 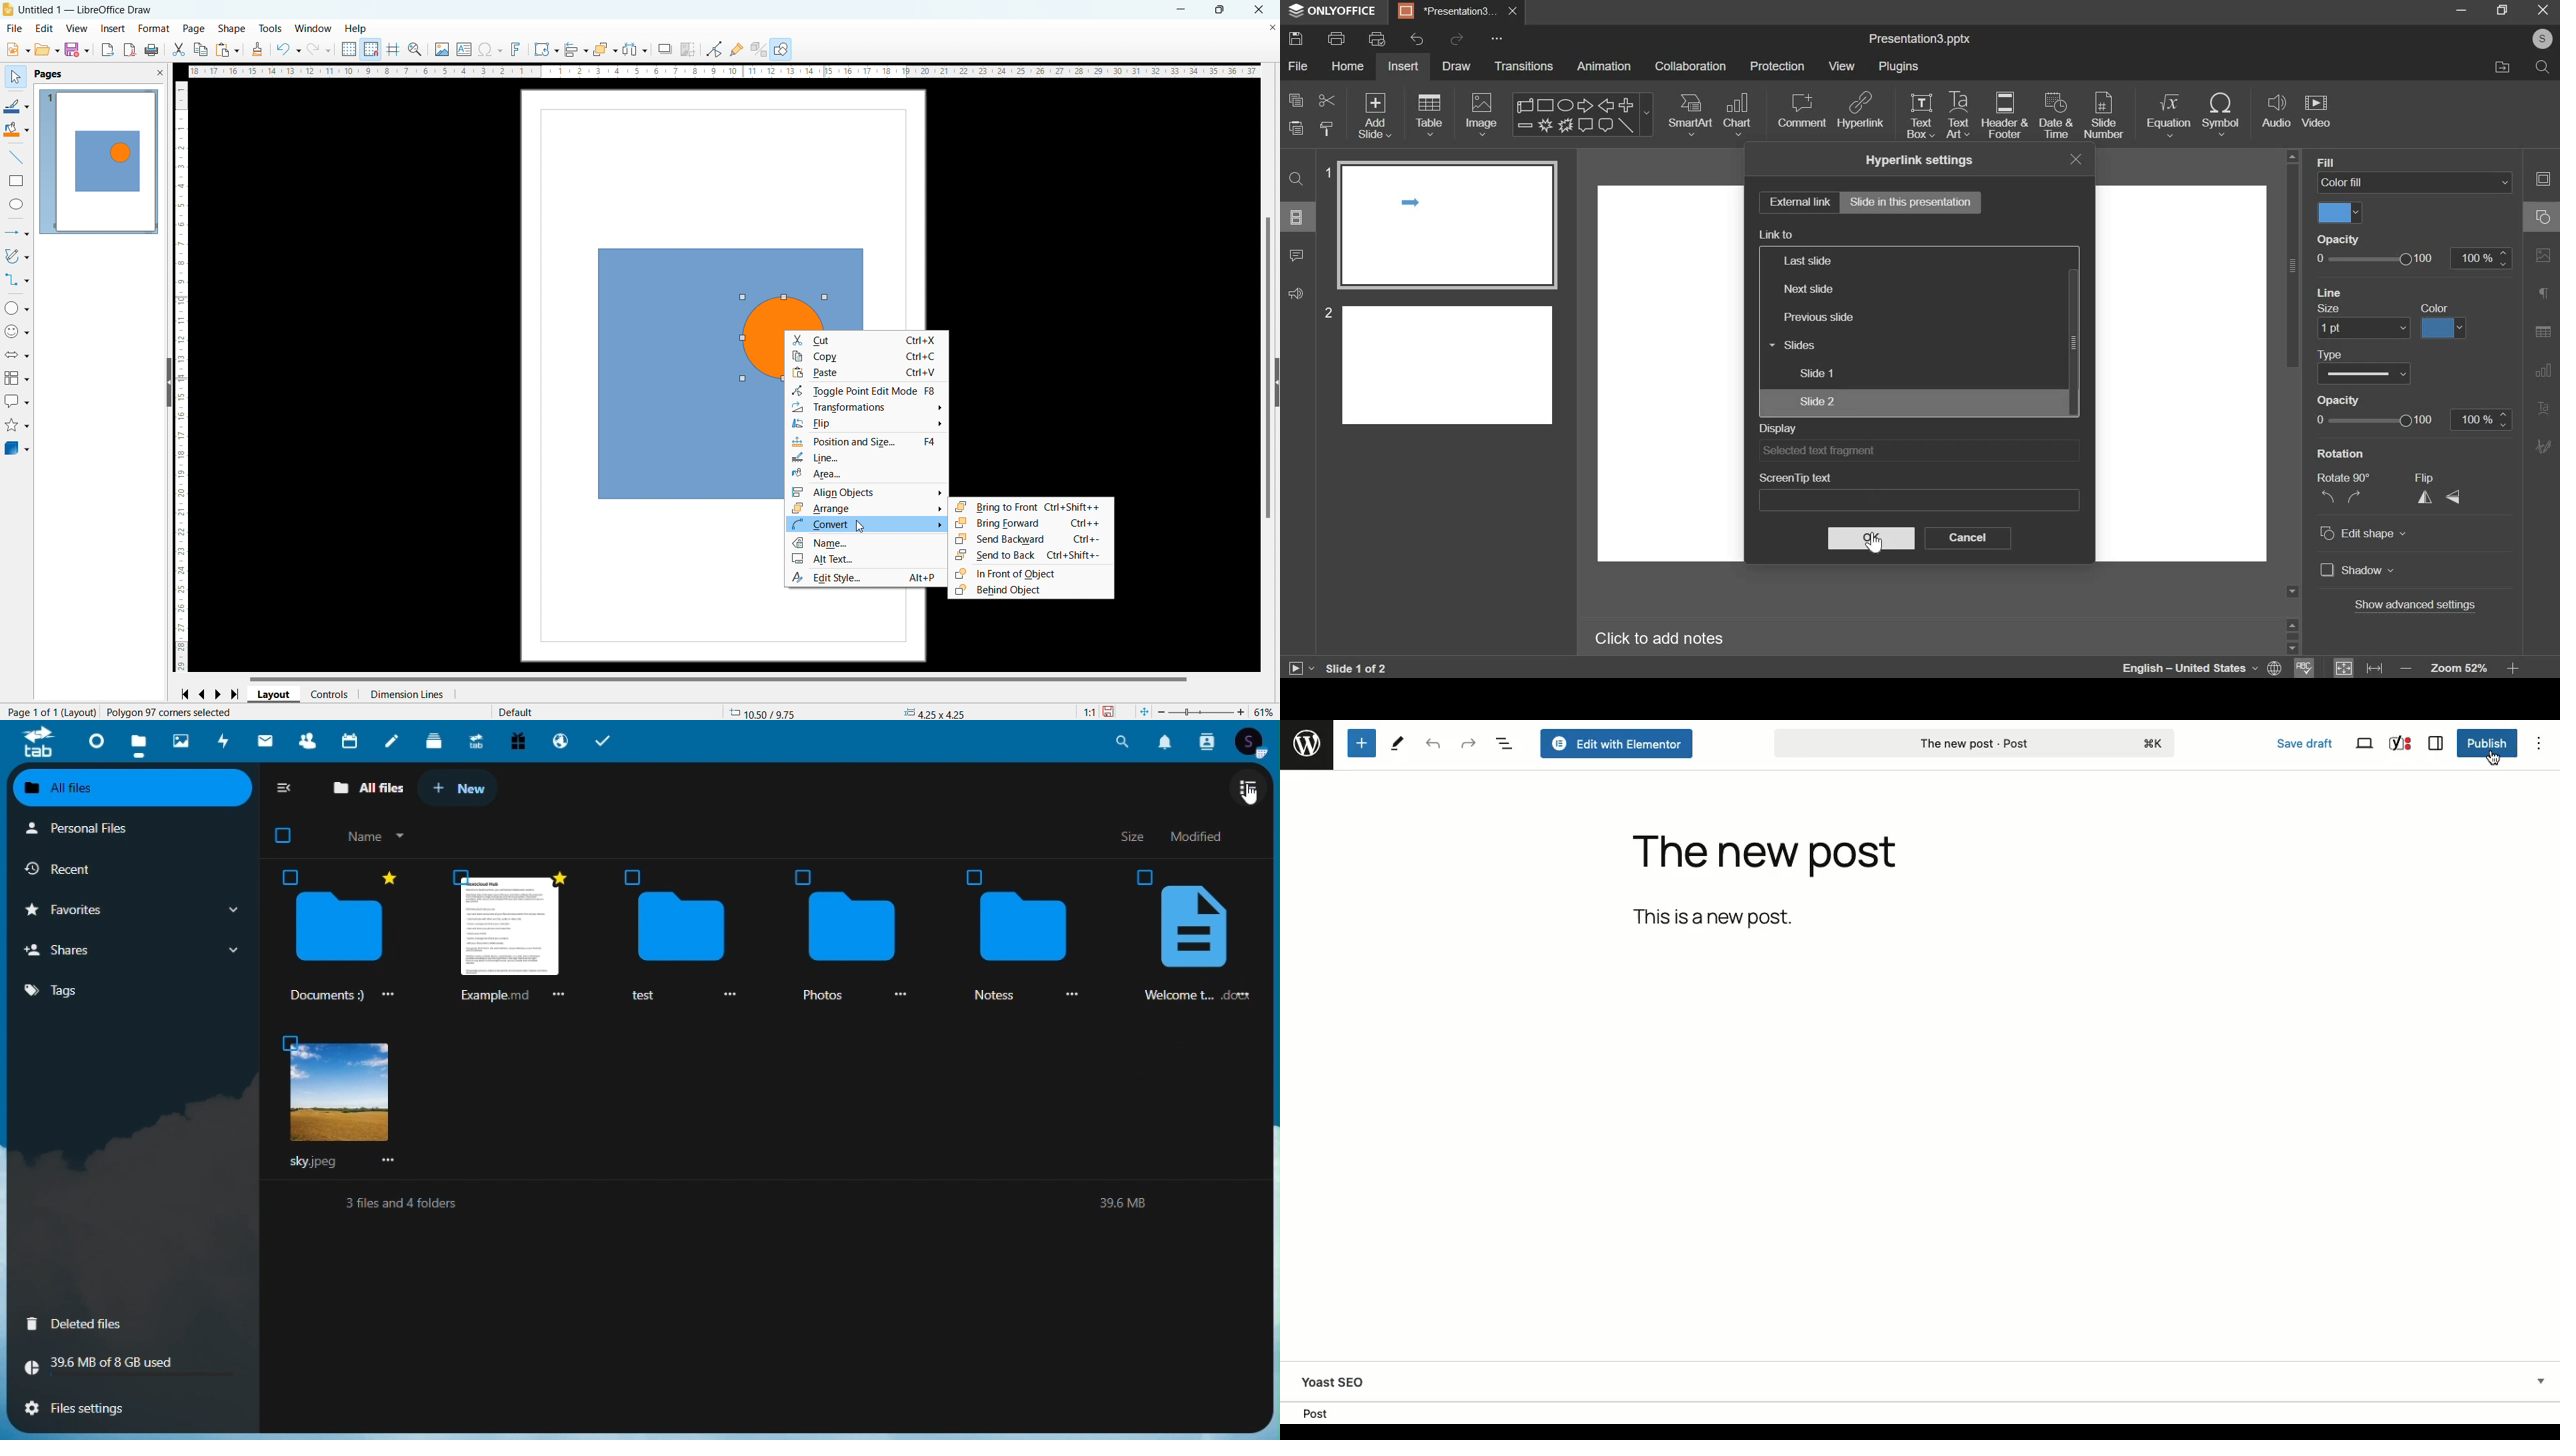 What do you see at coordinates (2364, 533) in the screenshot?
I see `edit shape` at bounding box center [2364, 533].